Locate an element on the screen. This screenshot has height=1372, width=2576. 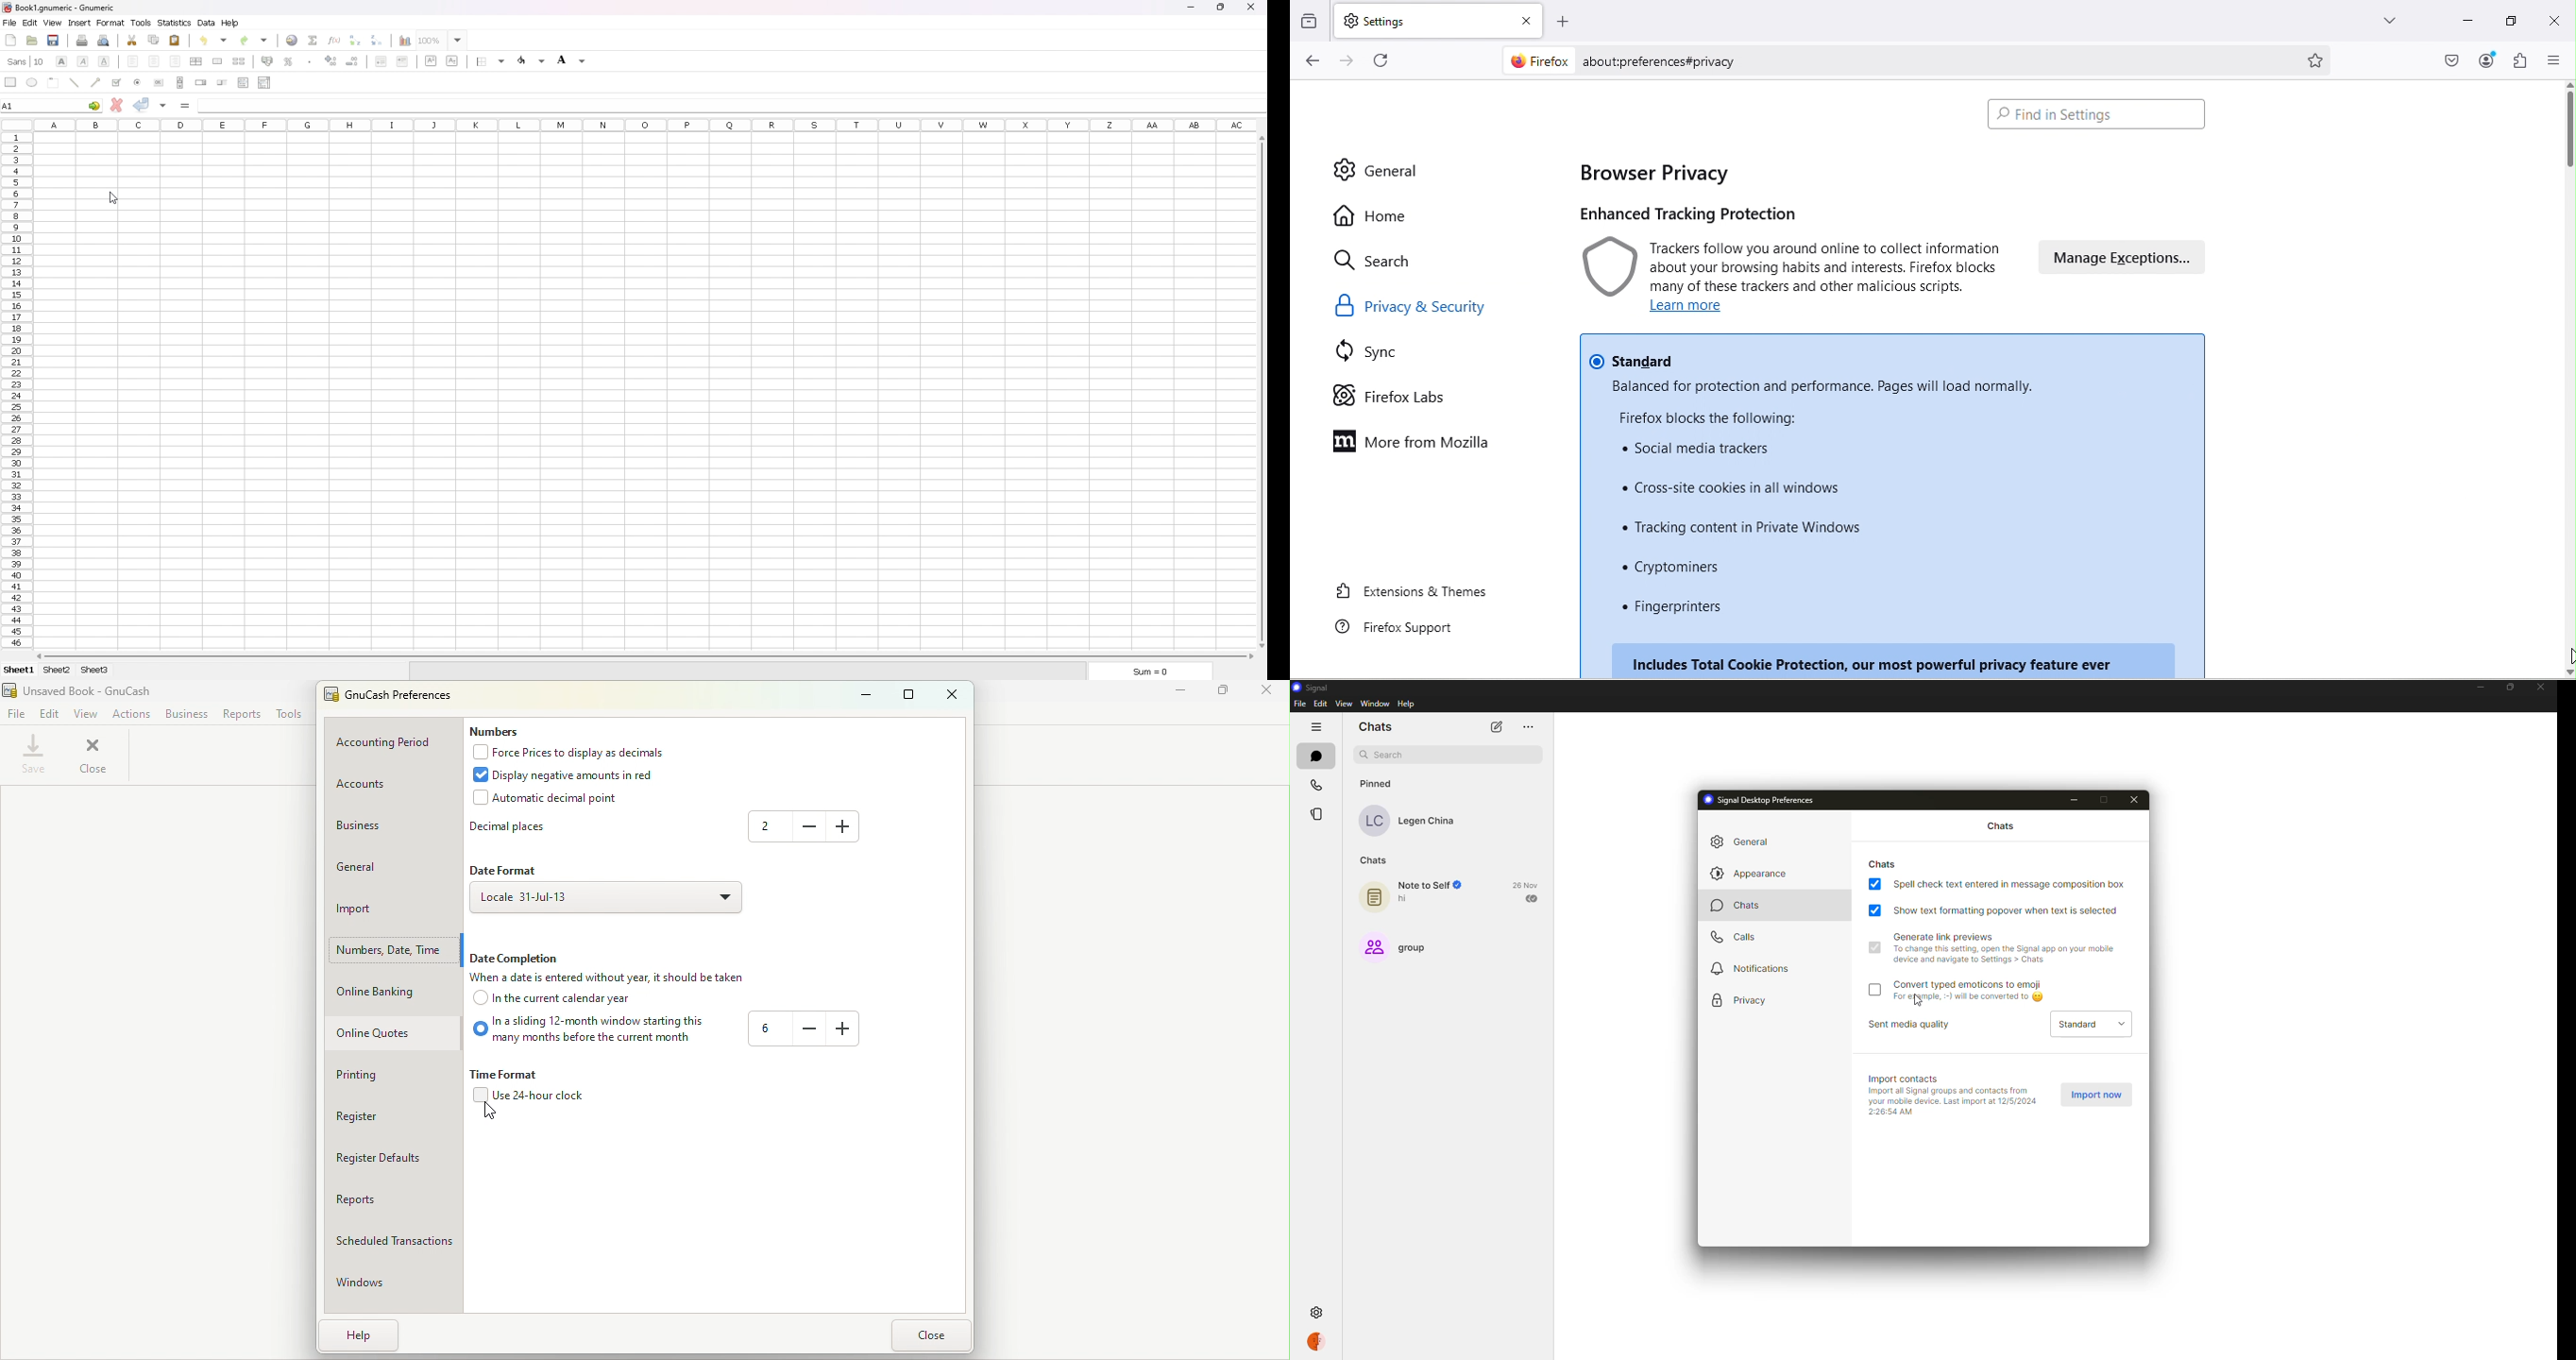
Save is located at coordinates (32, 754).